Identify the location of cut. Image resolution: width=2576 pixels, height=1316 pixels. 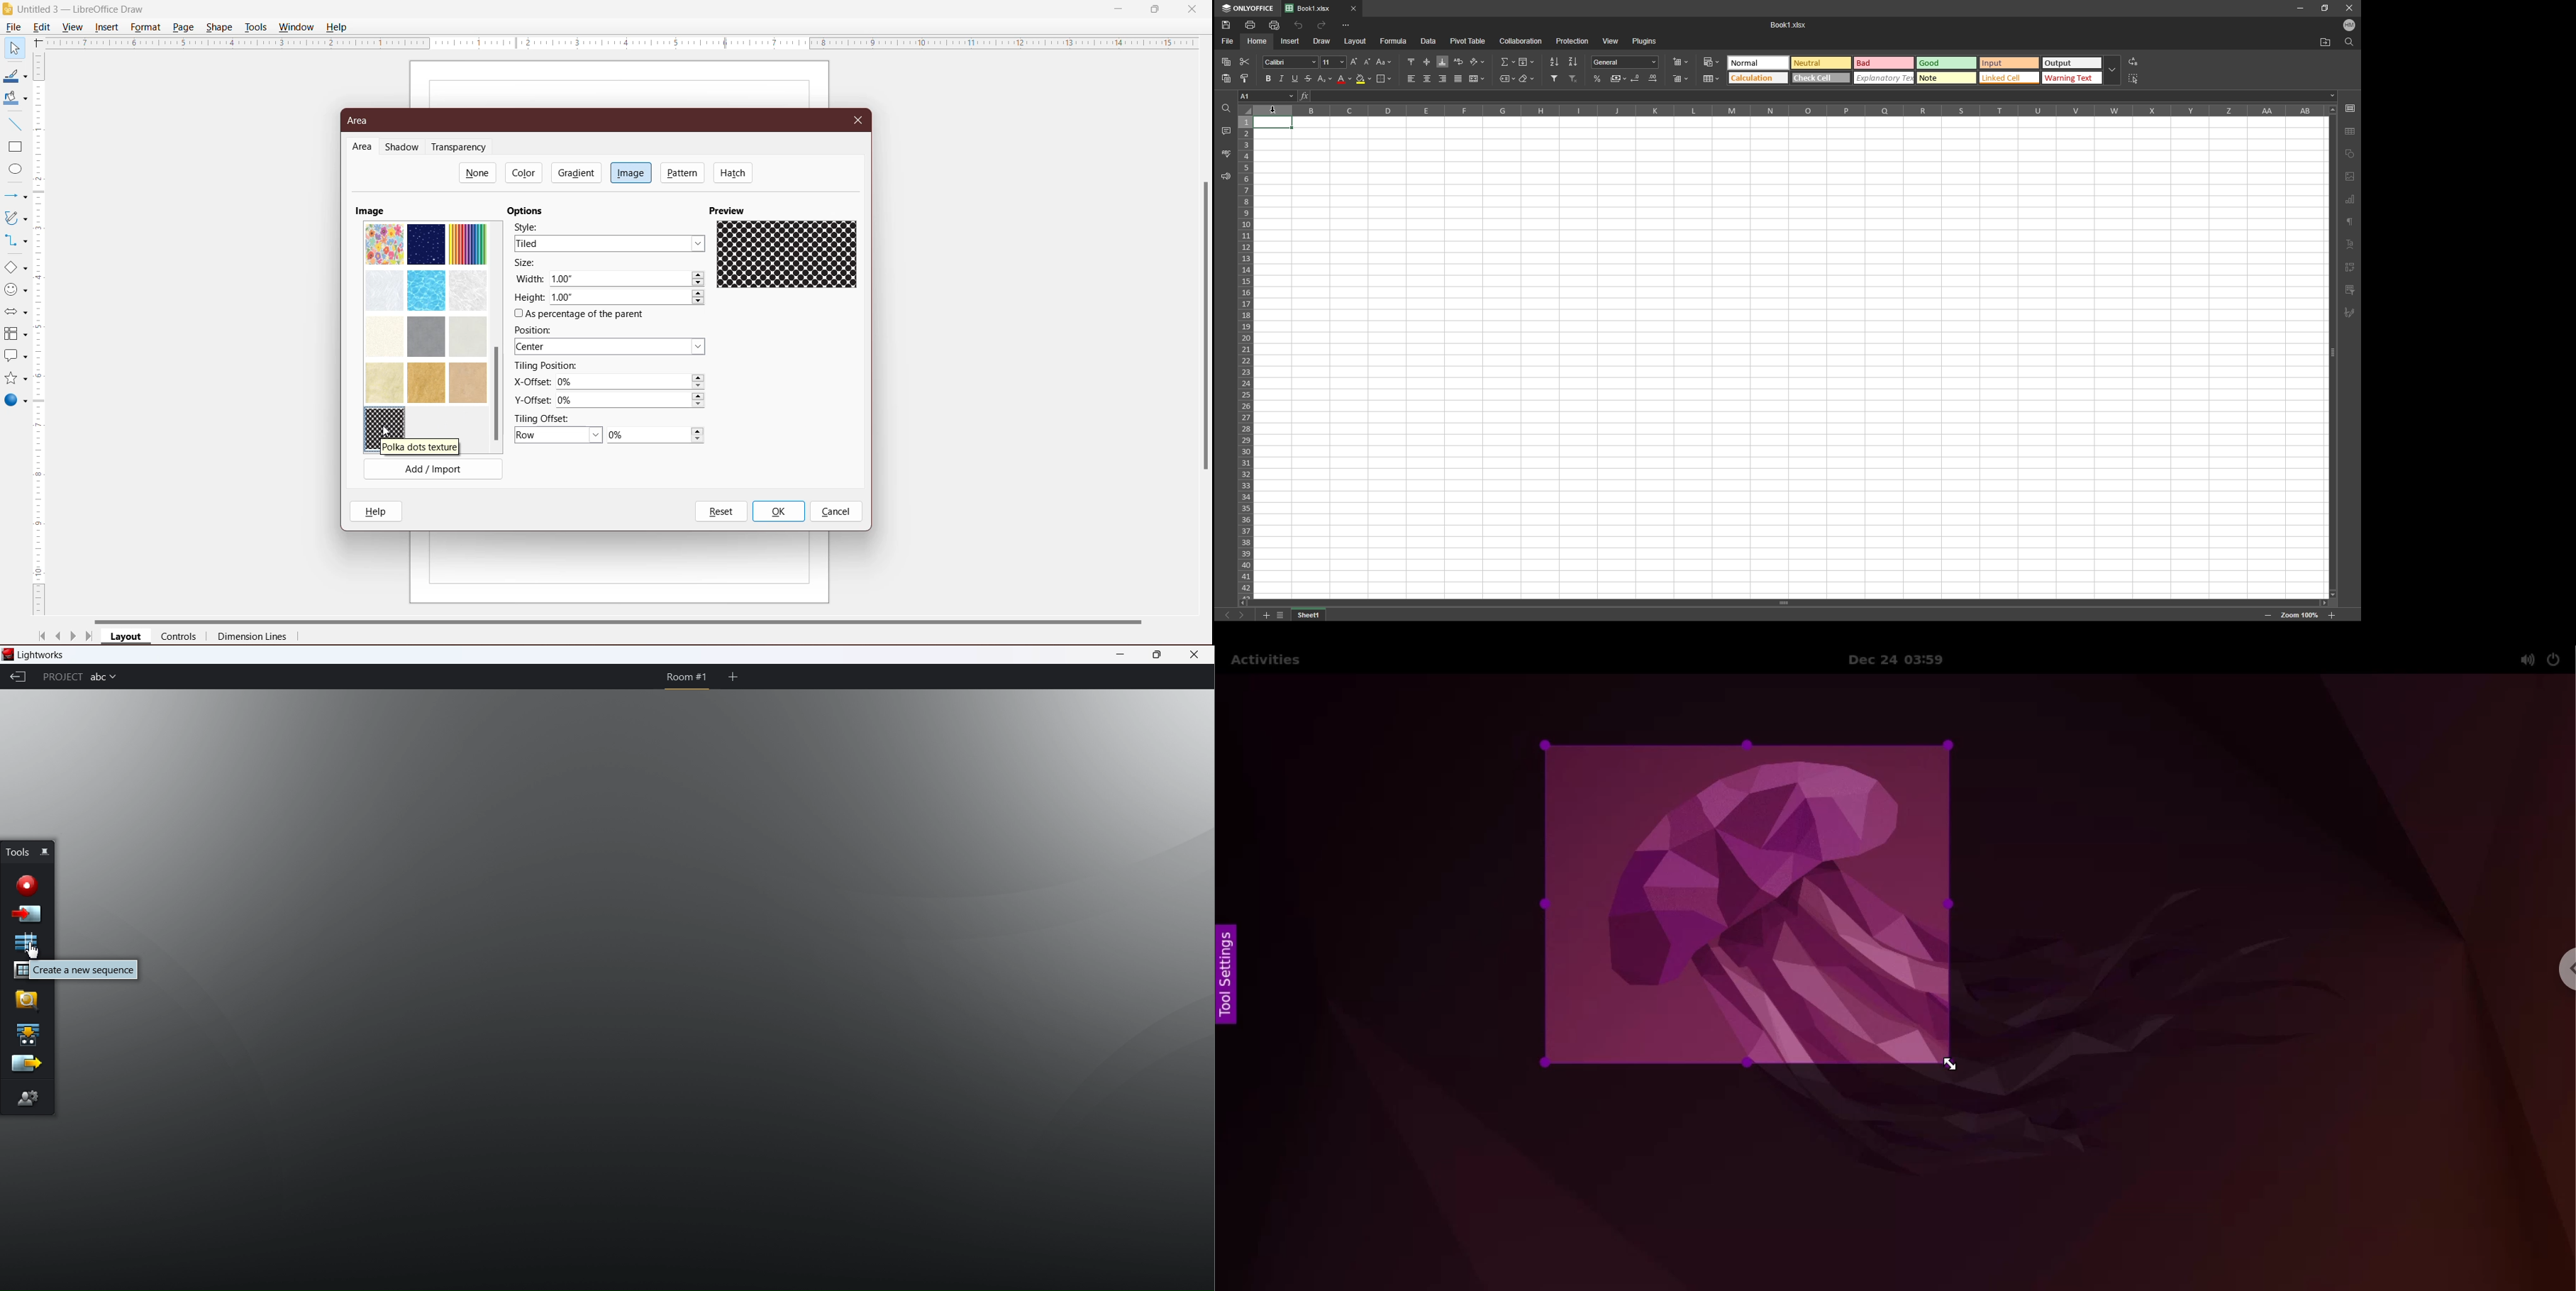
(1245, 62).